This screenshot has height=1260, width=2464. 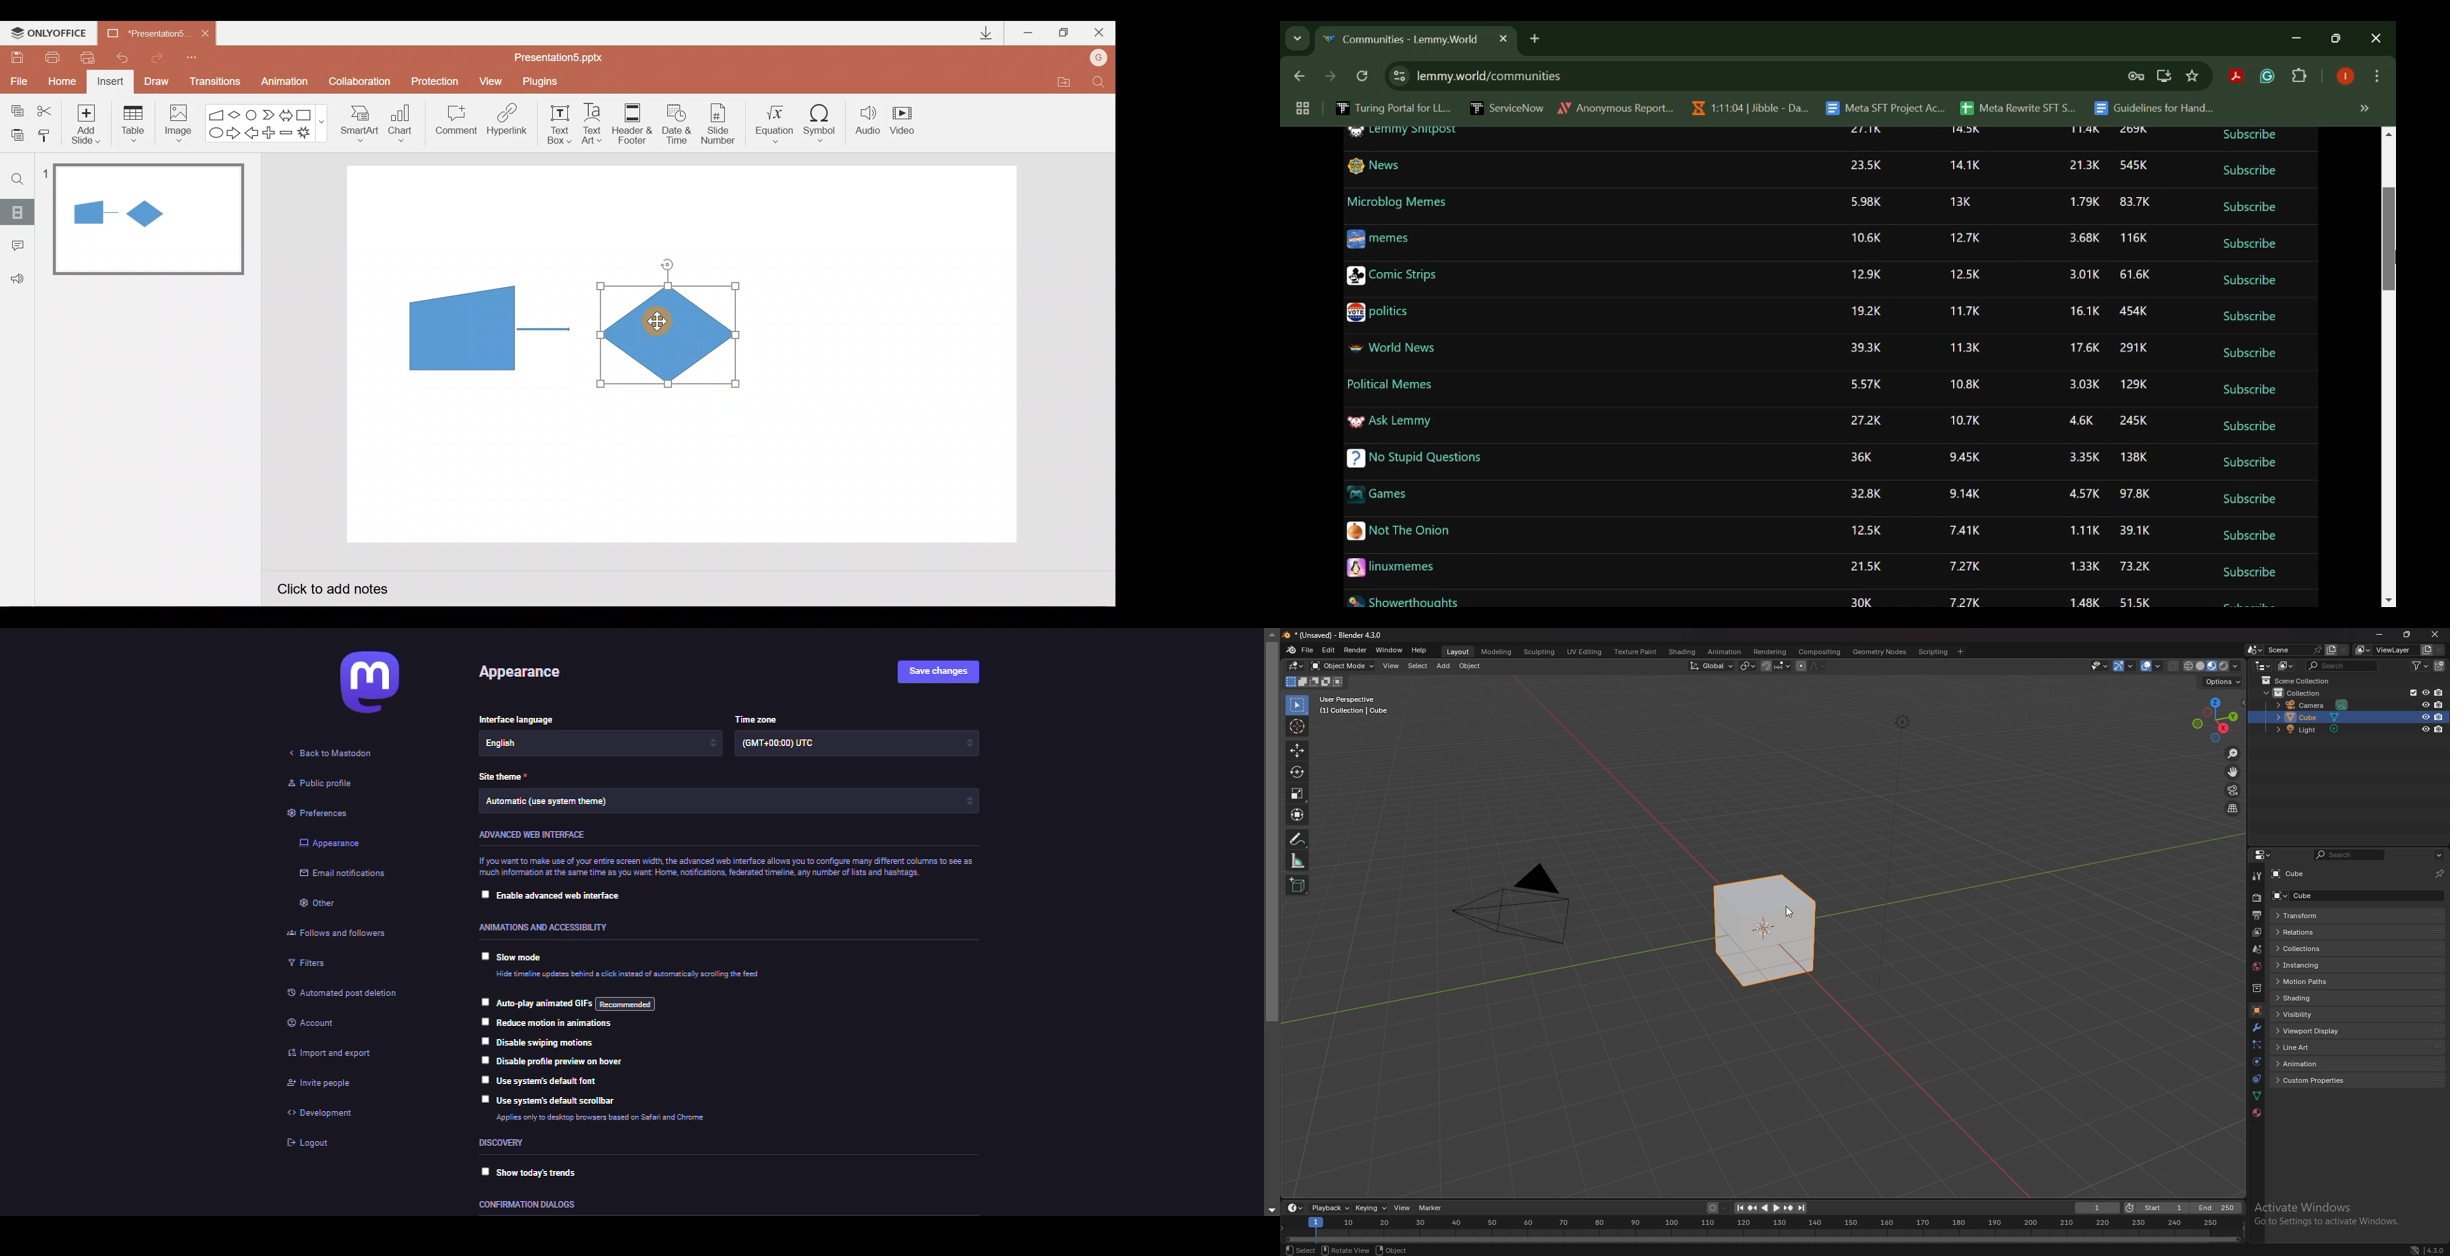 I want to click on jump to endpoint, so click(x=1803, y=1208).